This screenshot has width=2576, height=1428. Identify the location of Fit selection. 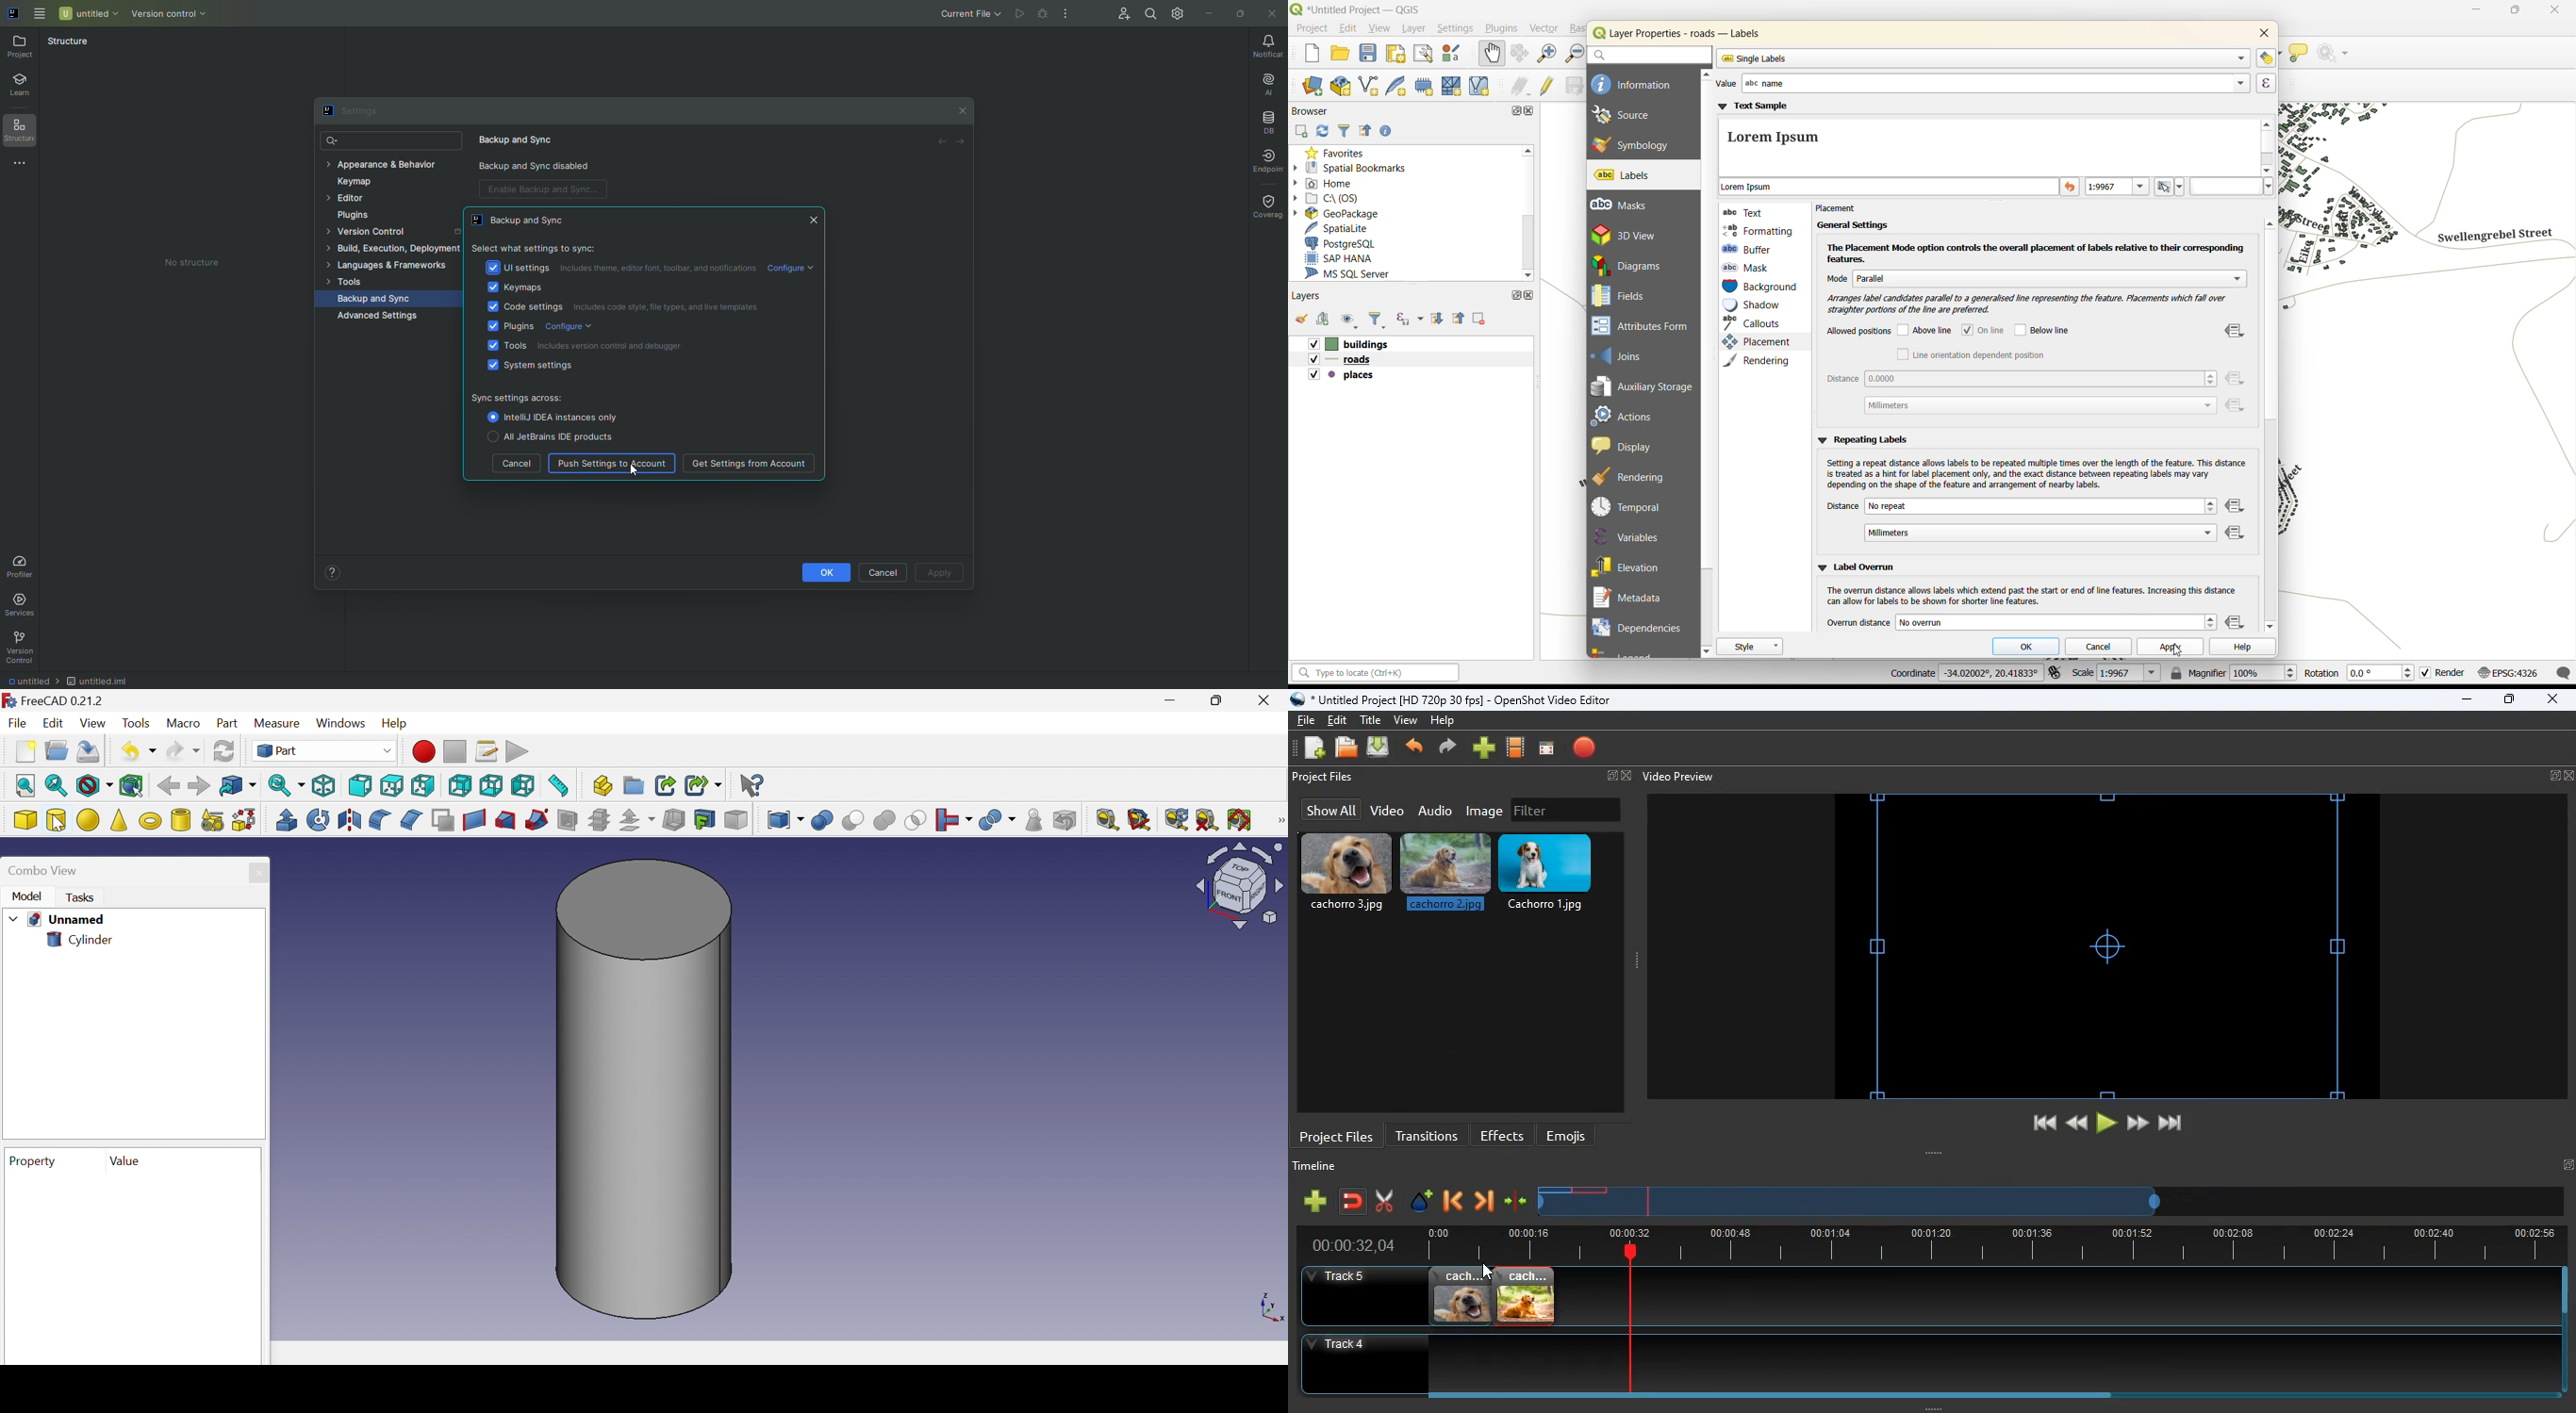
(56, 786).